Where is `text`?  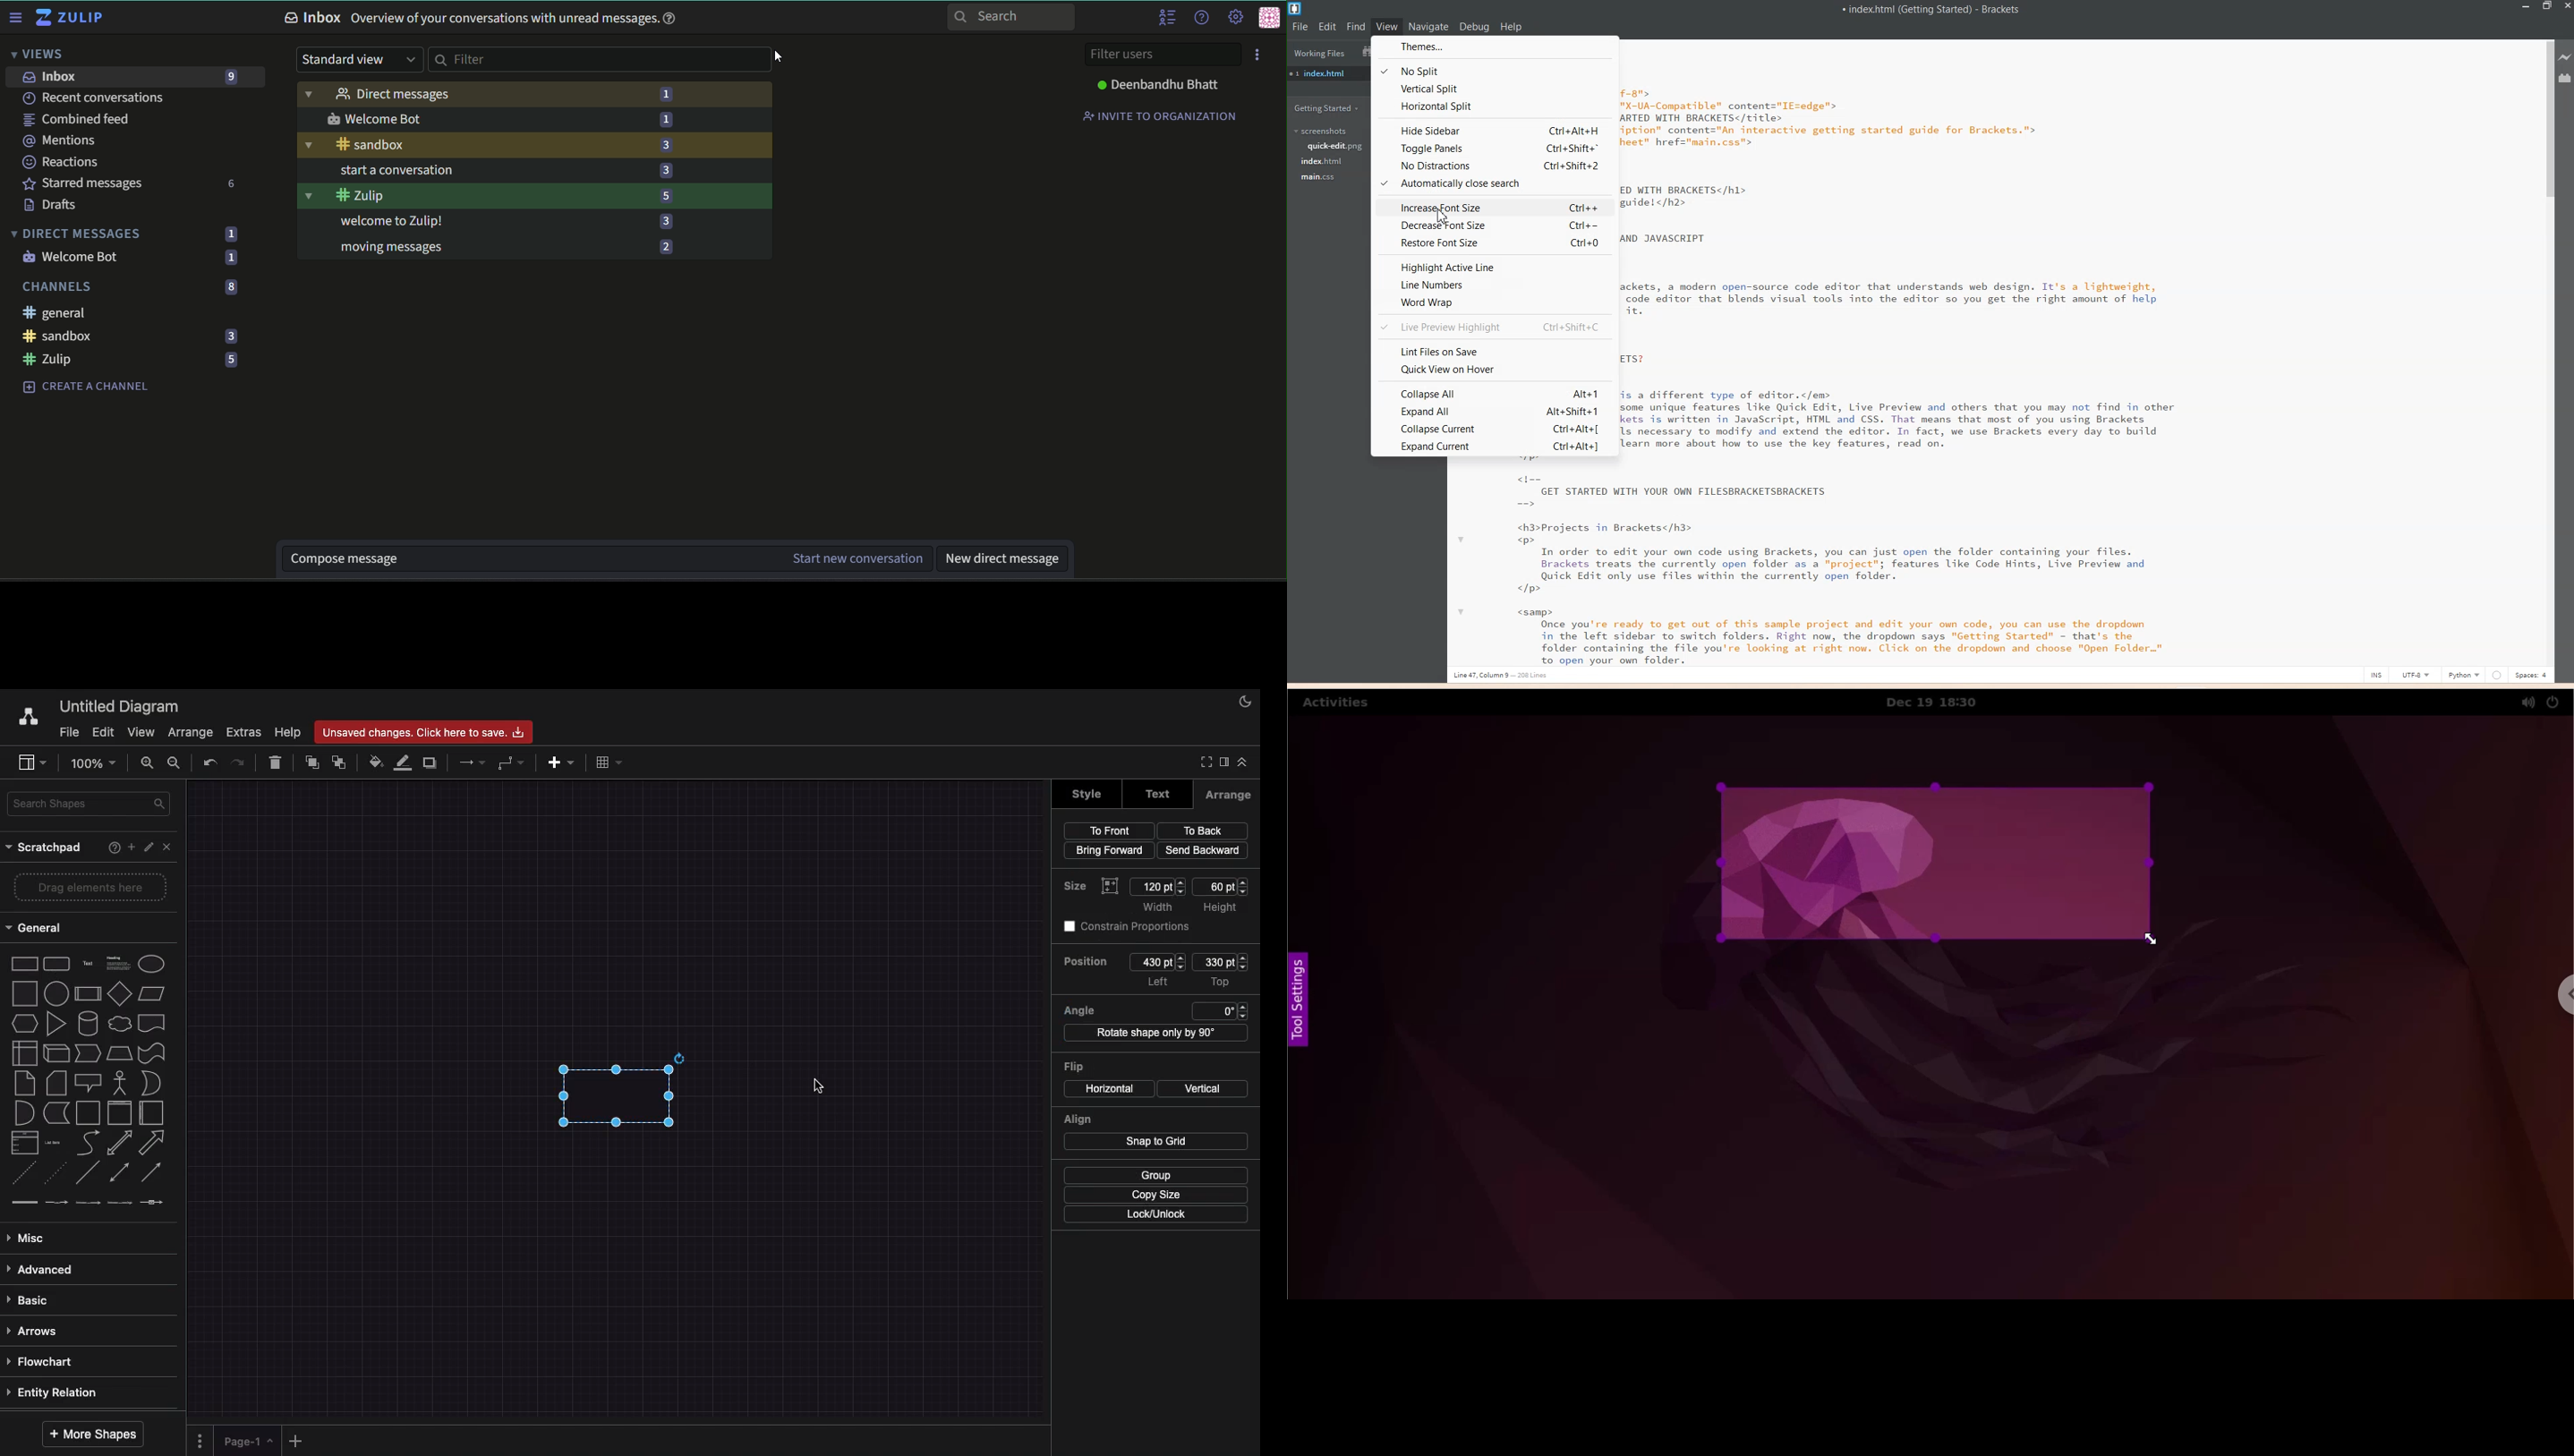
text is located at coordinates (1524, 560).